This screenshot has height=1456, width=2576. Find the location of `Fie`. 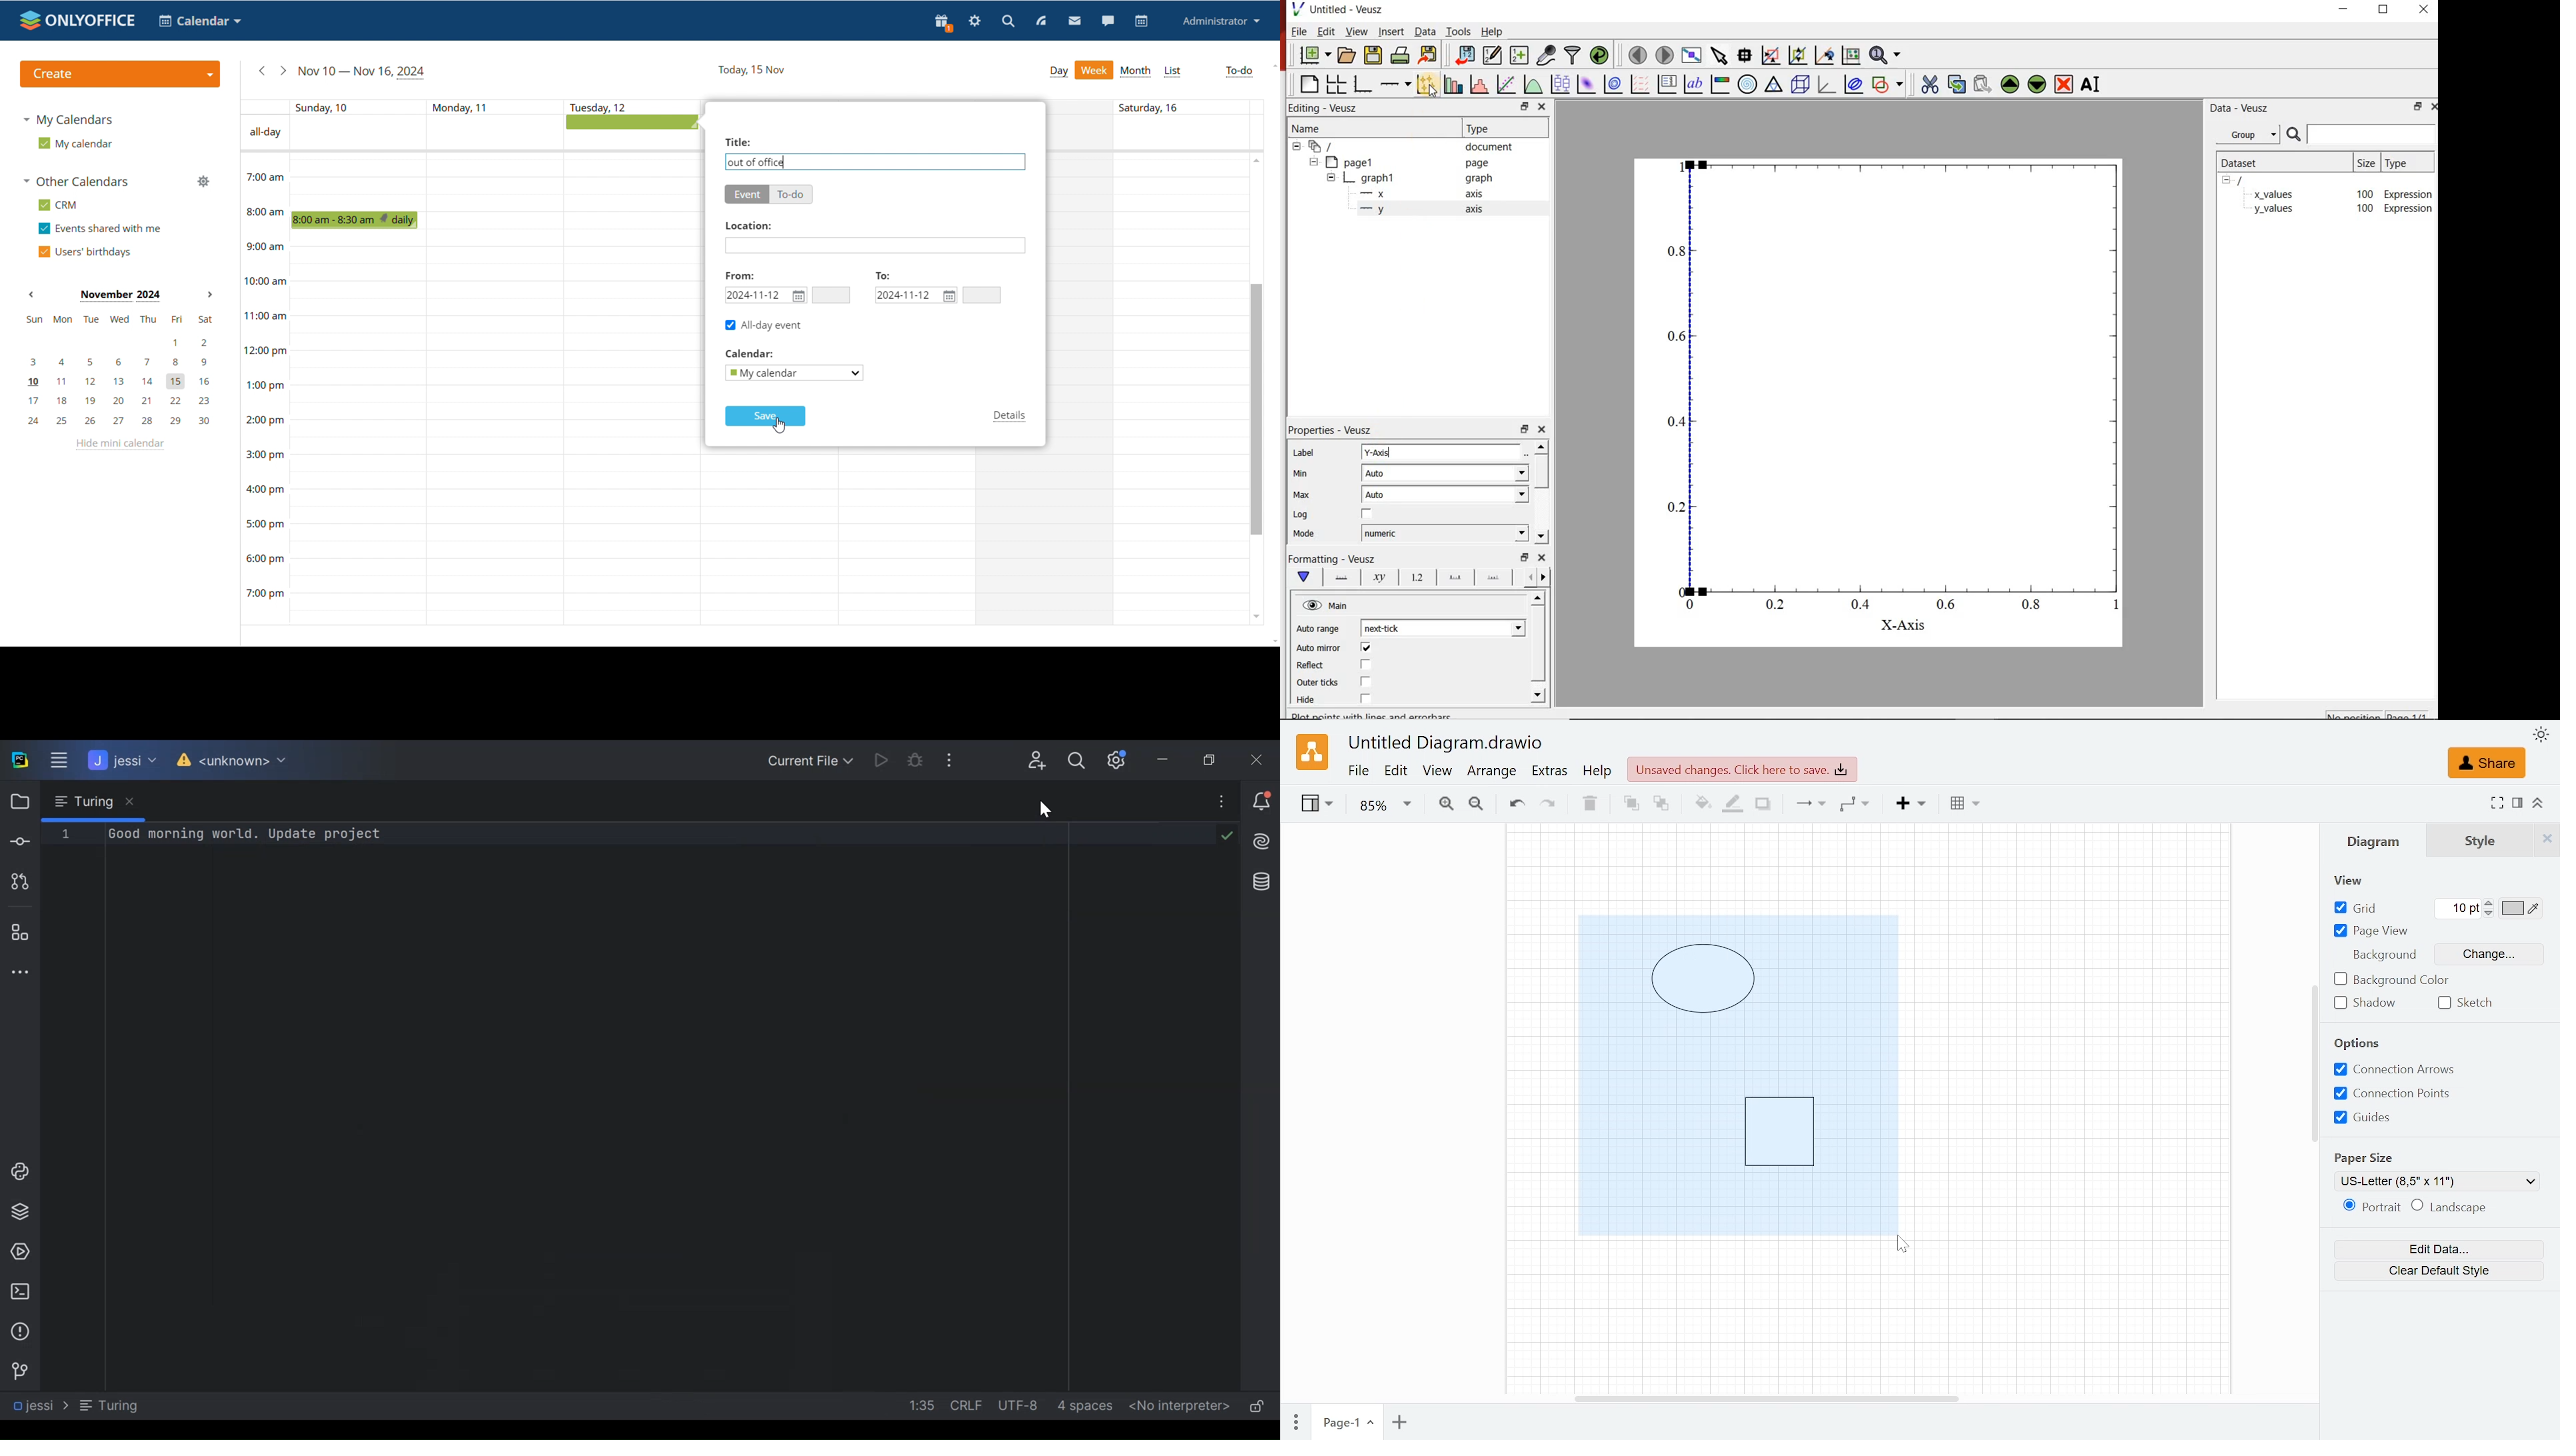

Fie is located at coordinates (1358, 772).